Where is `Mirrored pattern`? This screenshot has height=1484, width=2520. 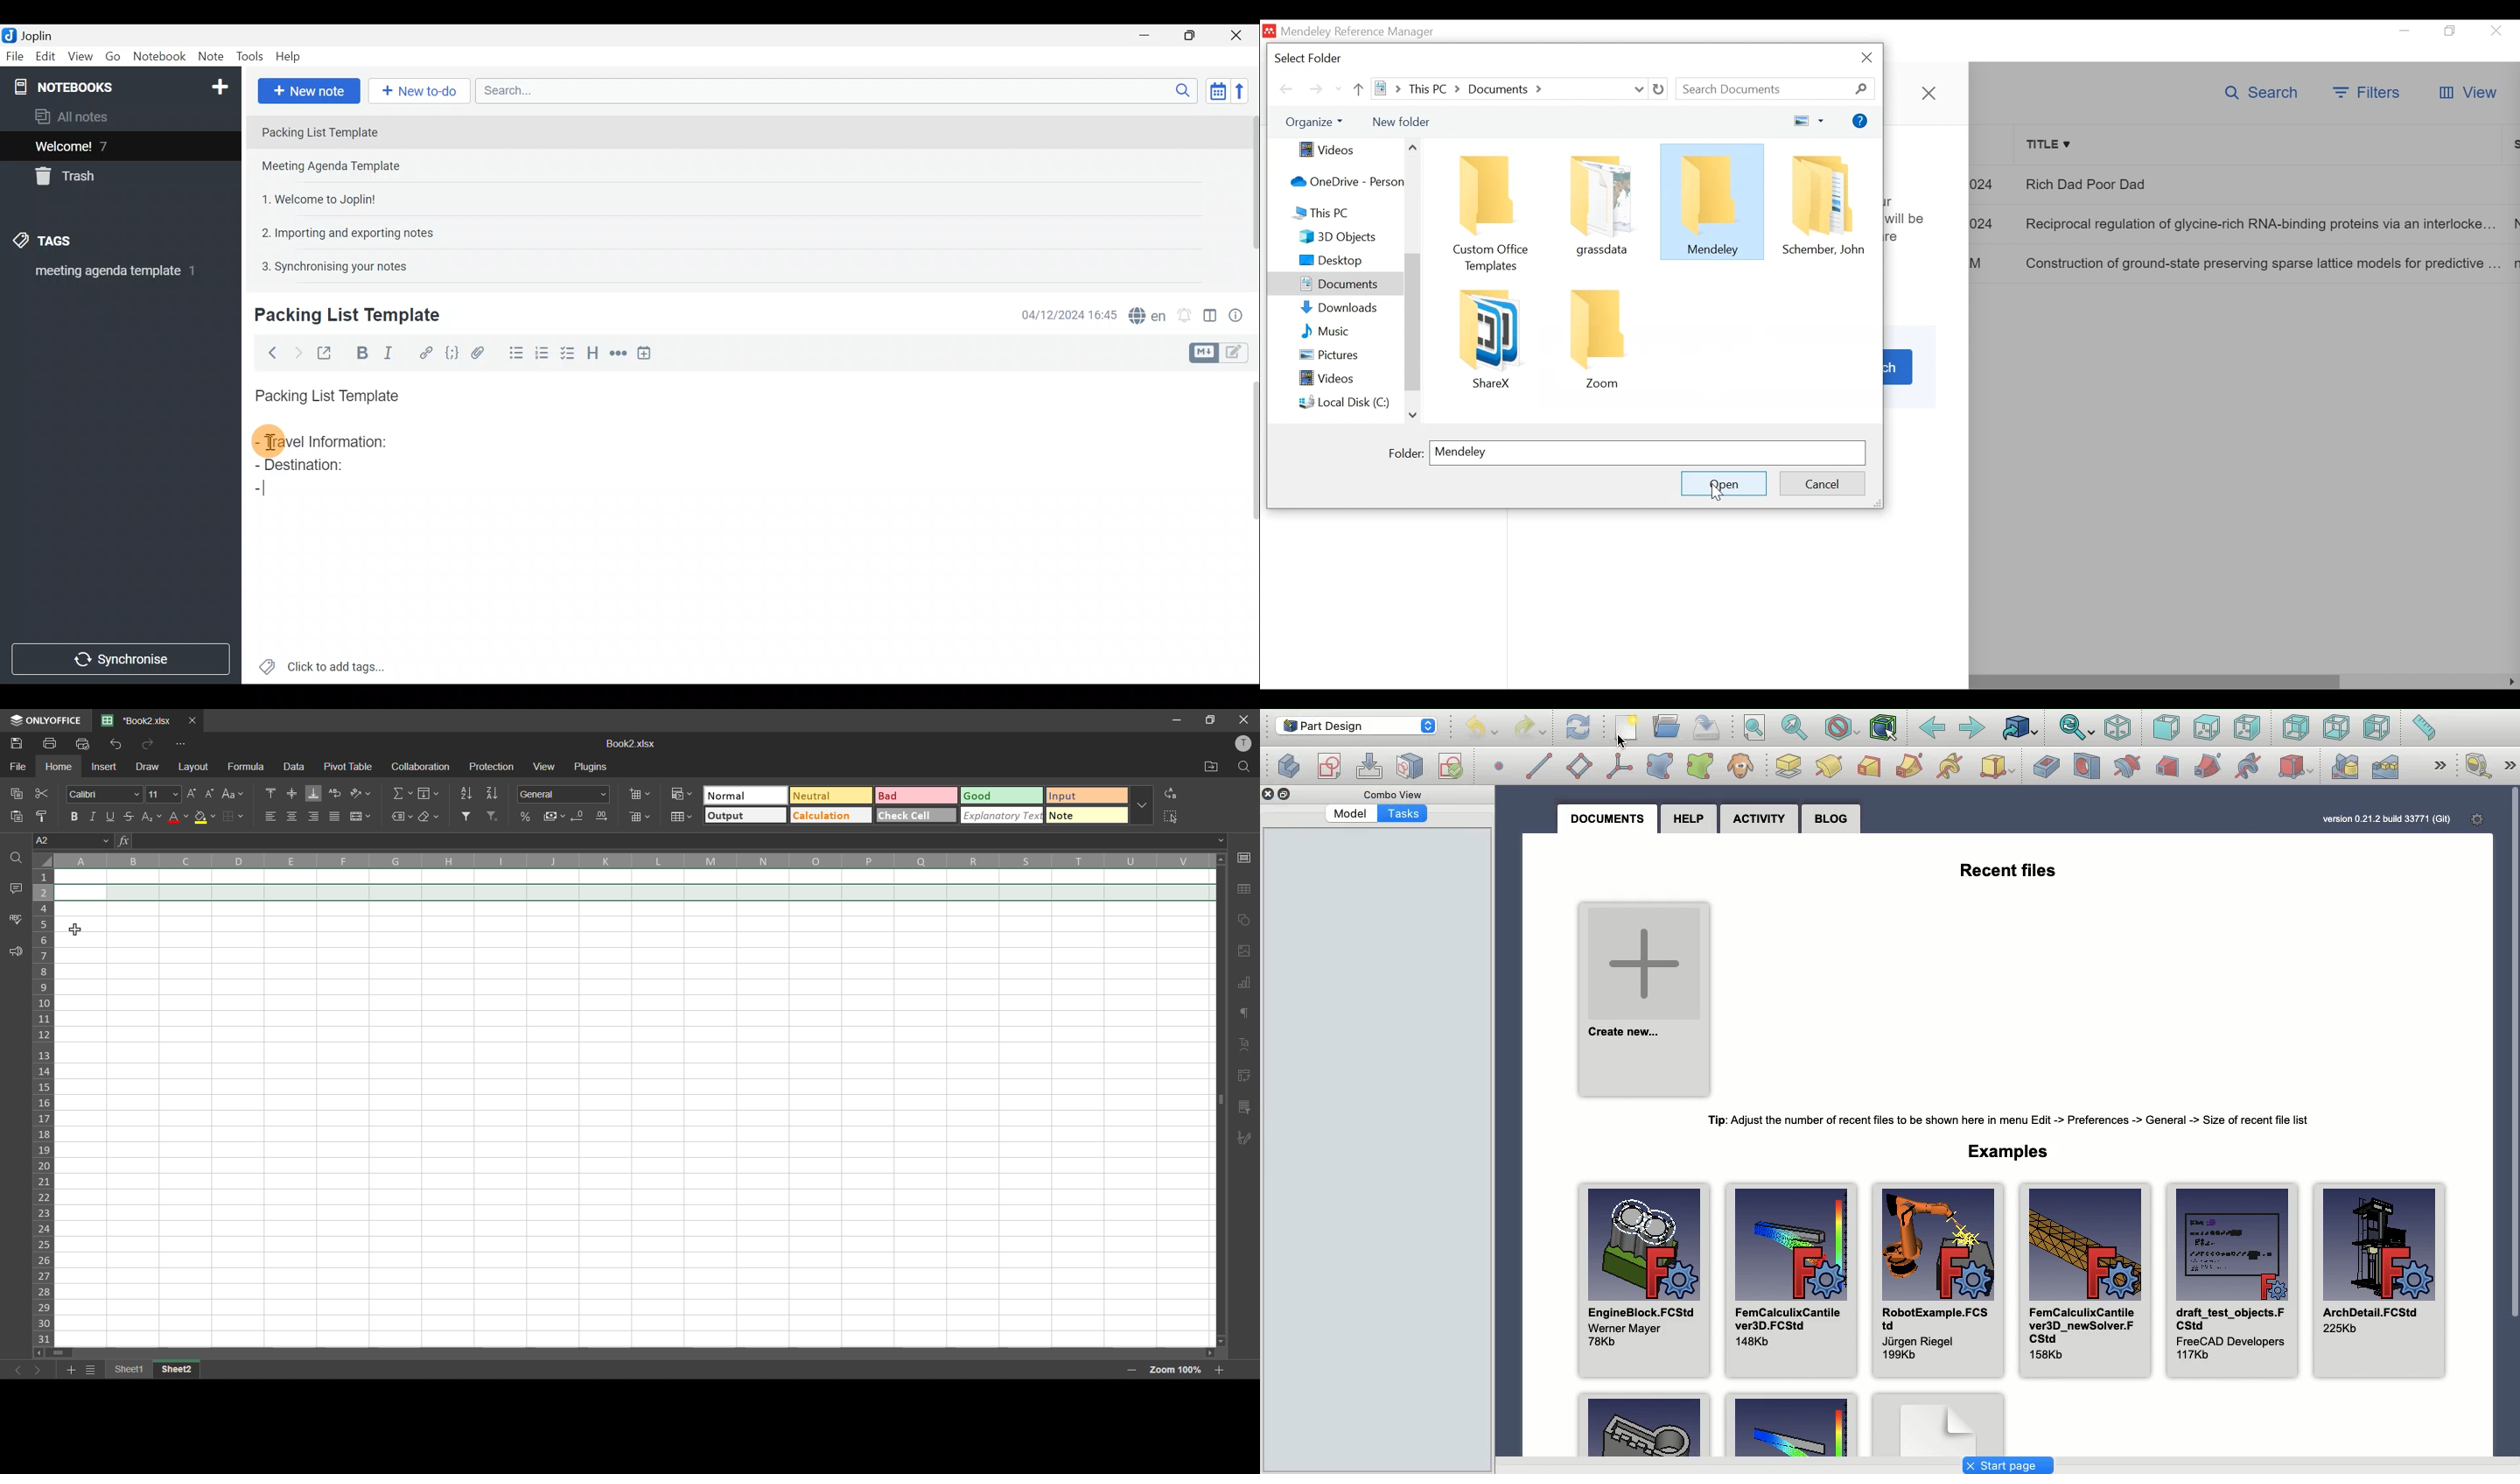
Mirrored pattern is located at coordinates (2343, 767).